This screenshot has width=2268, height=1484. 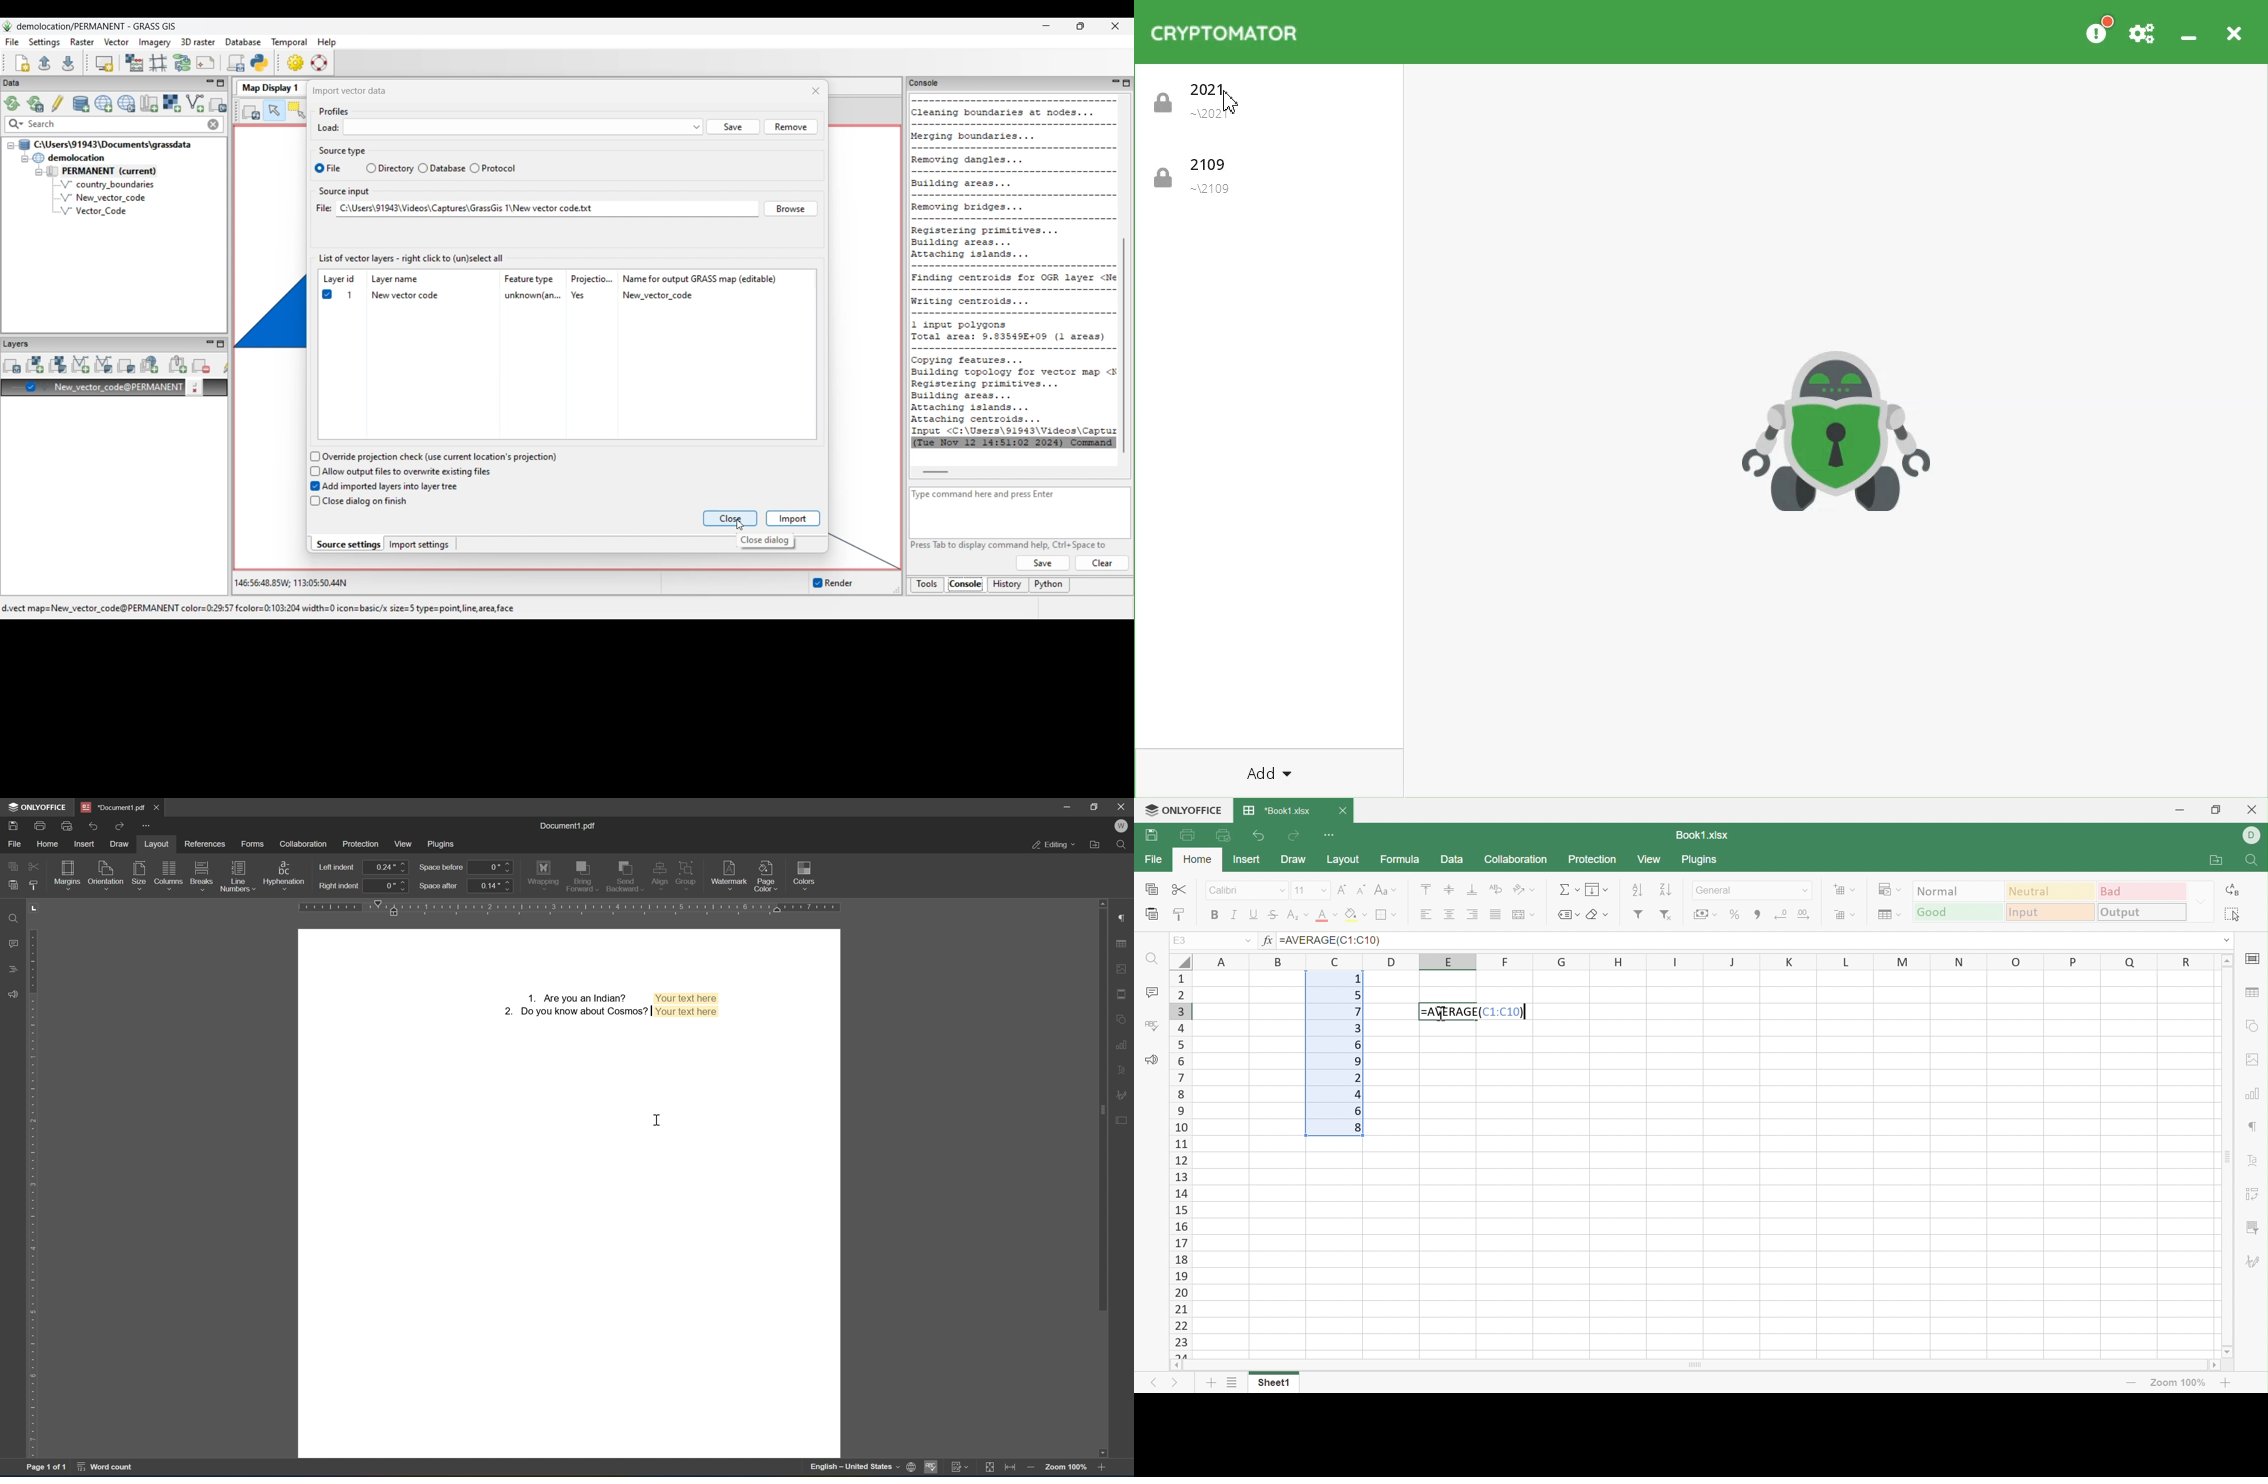 I want to click on word count, so click(x=110, y=1470).